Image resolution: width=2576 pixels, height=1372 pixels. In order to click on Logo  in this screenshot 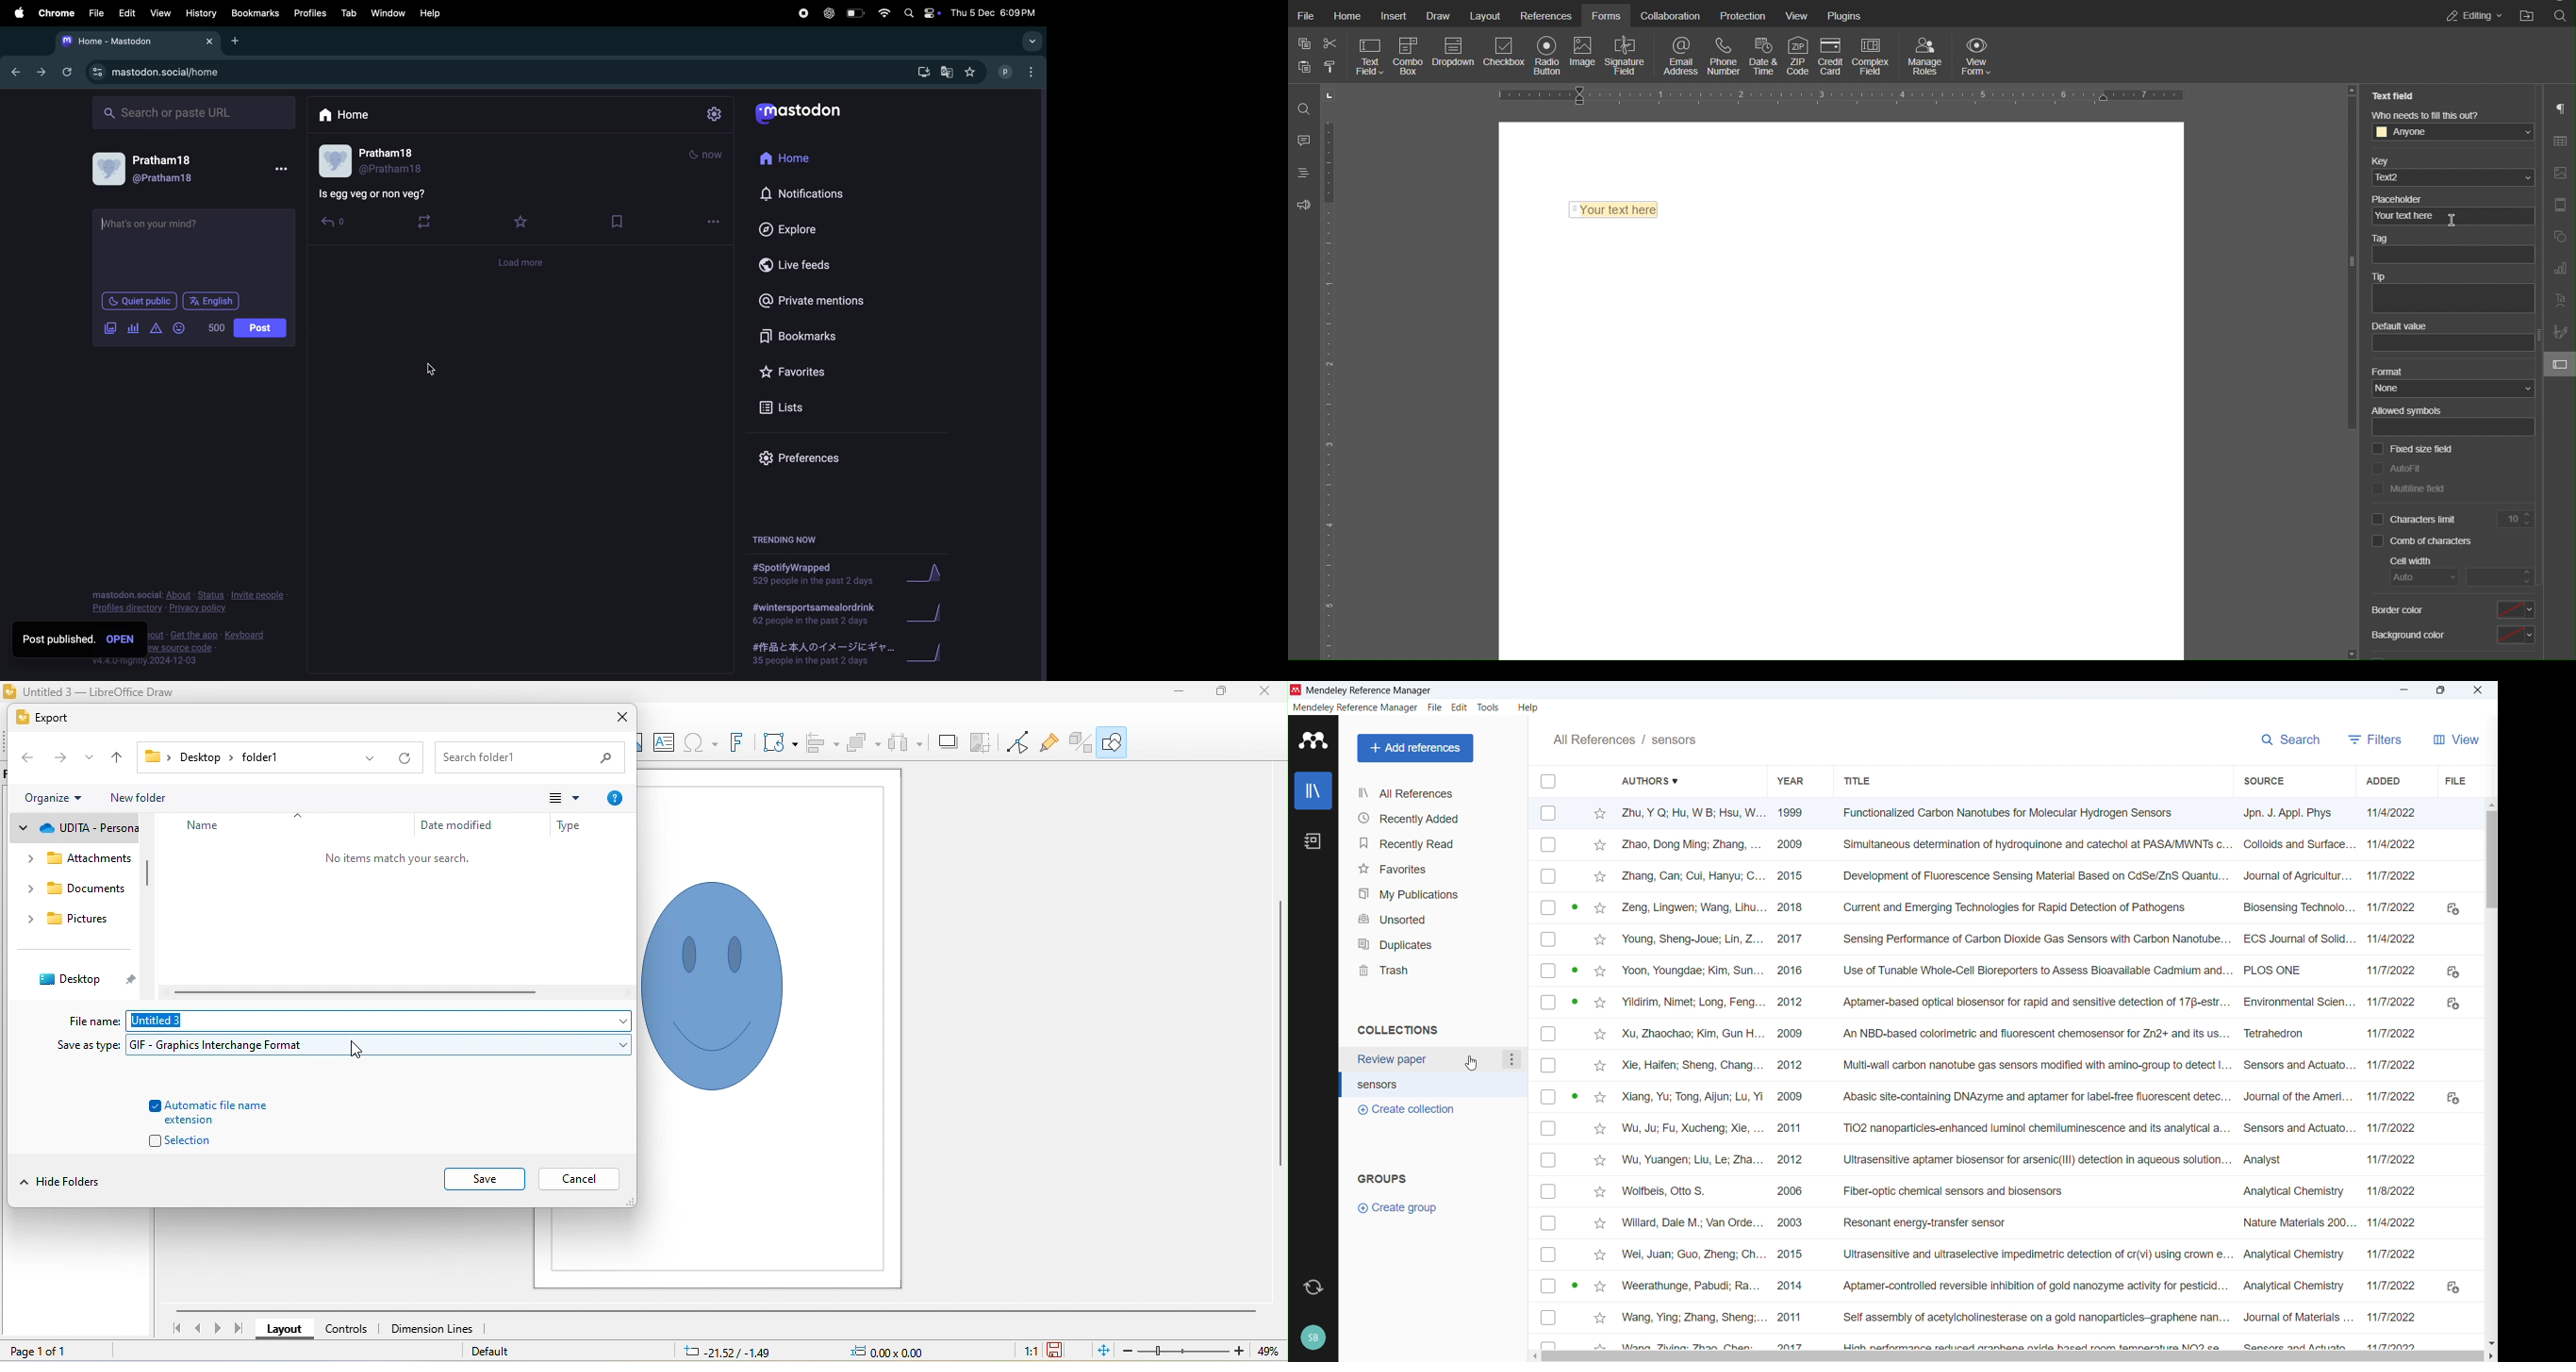, I will do `click(1313, 740)`.